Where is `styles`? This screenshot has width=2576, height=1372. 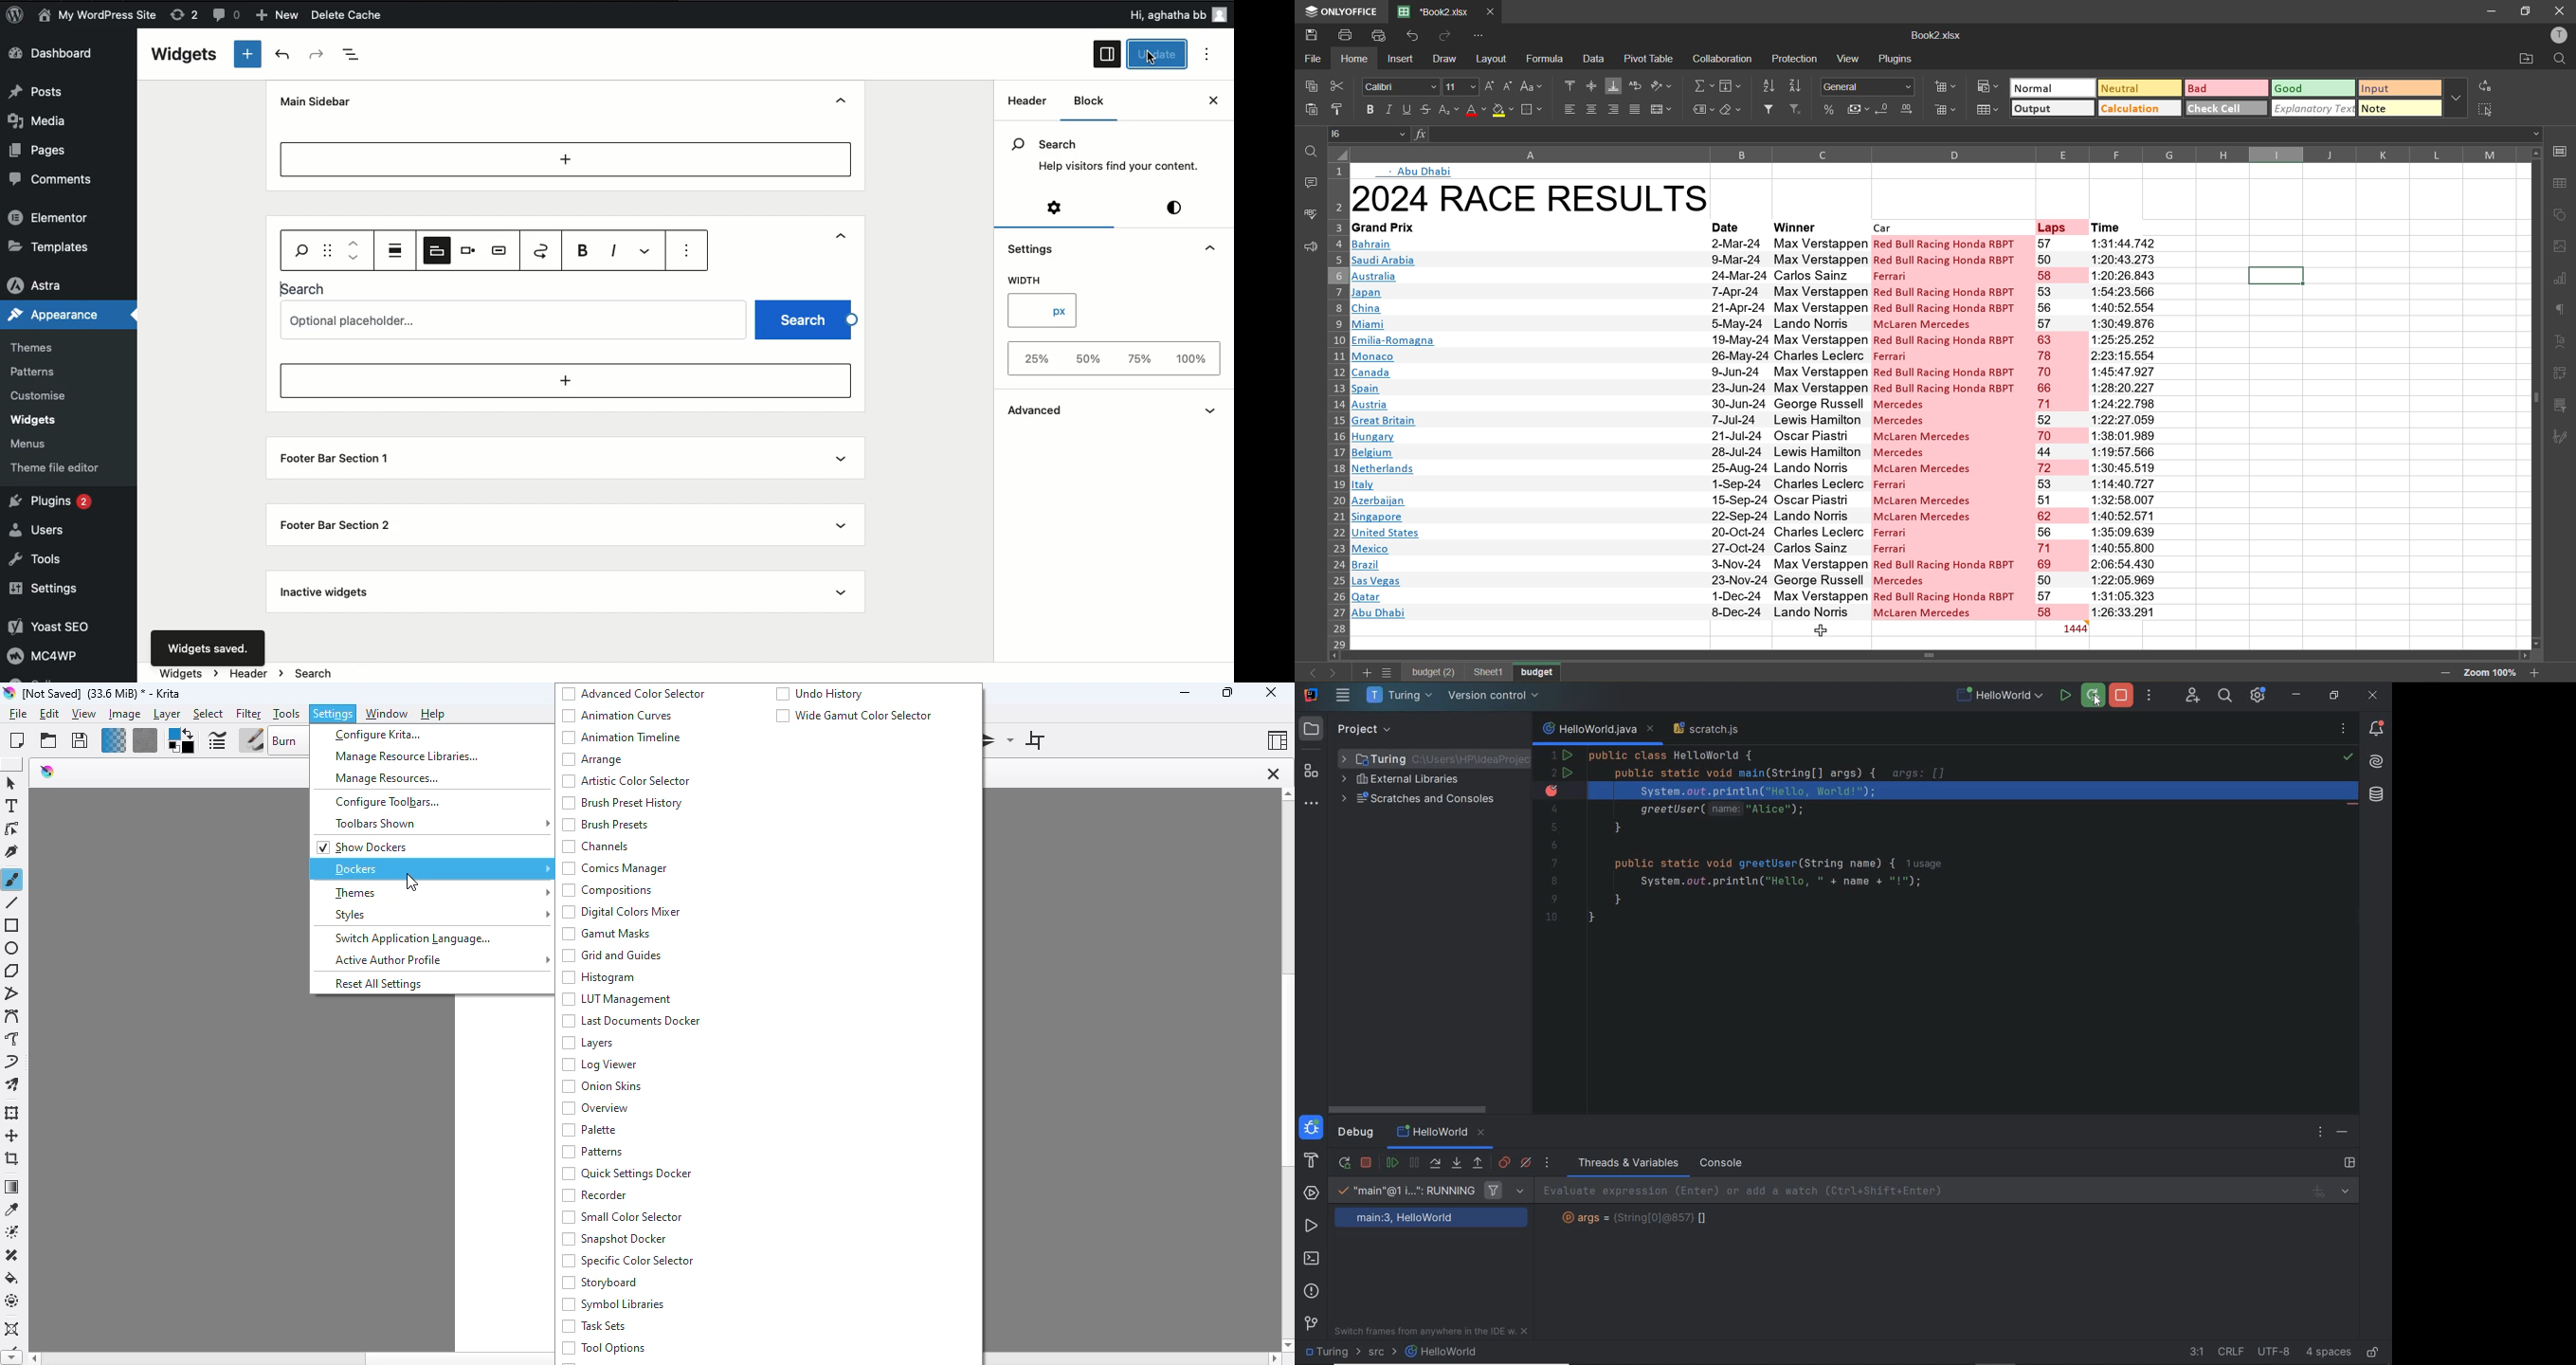
styles is located at coordinates (439, 914).